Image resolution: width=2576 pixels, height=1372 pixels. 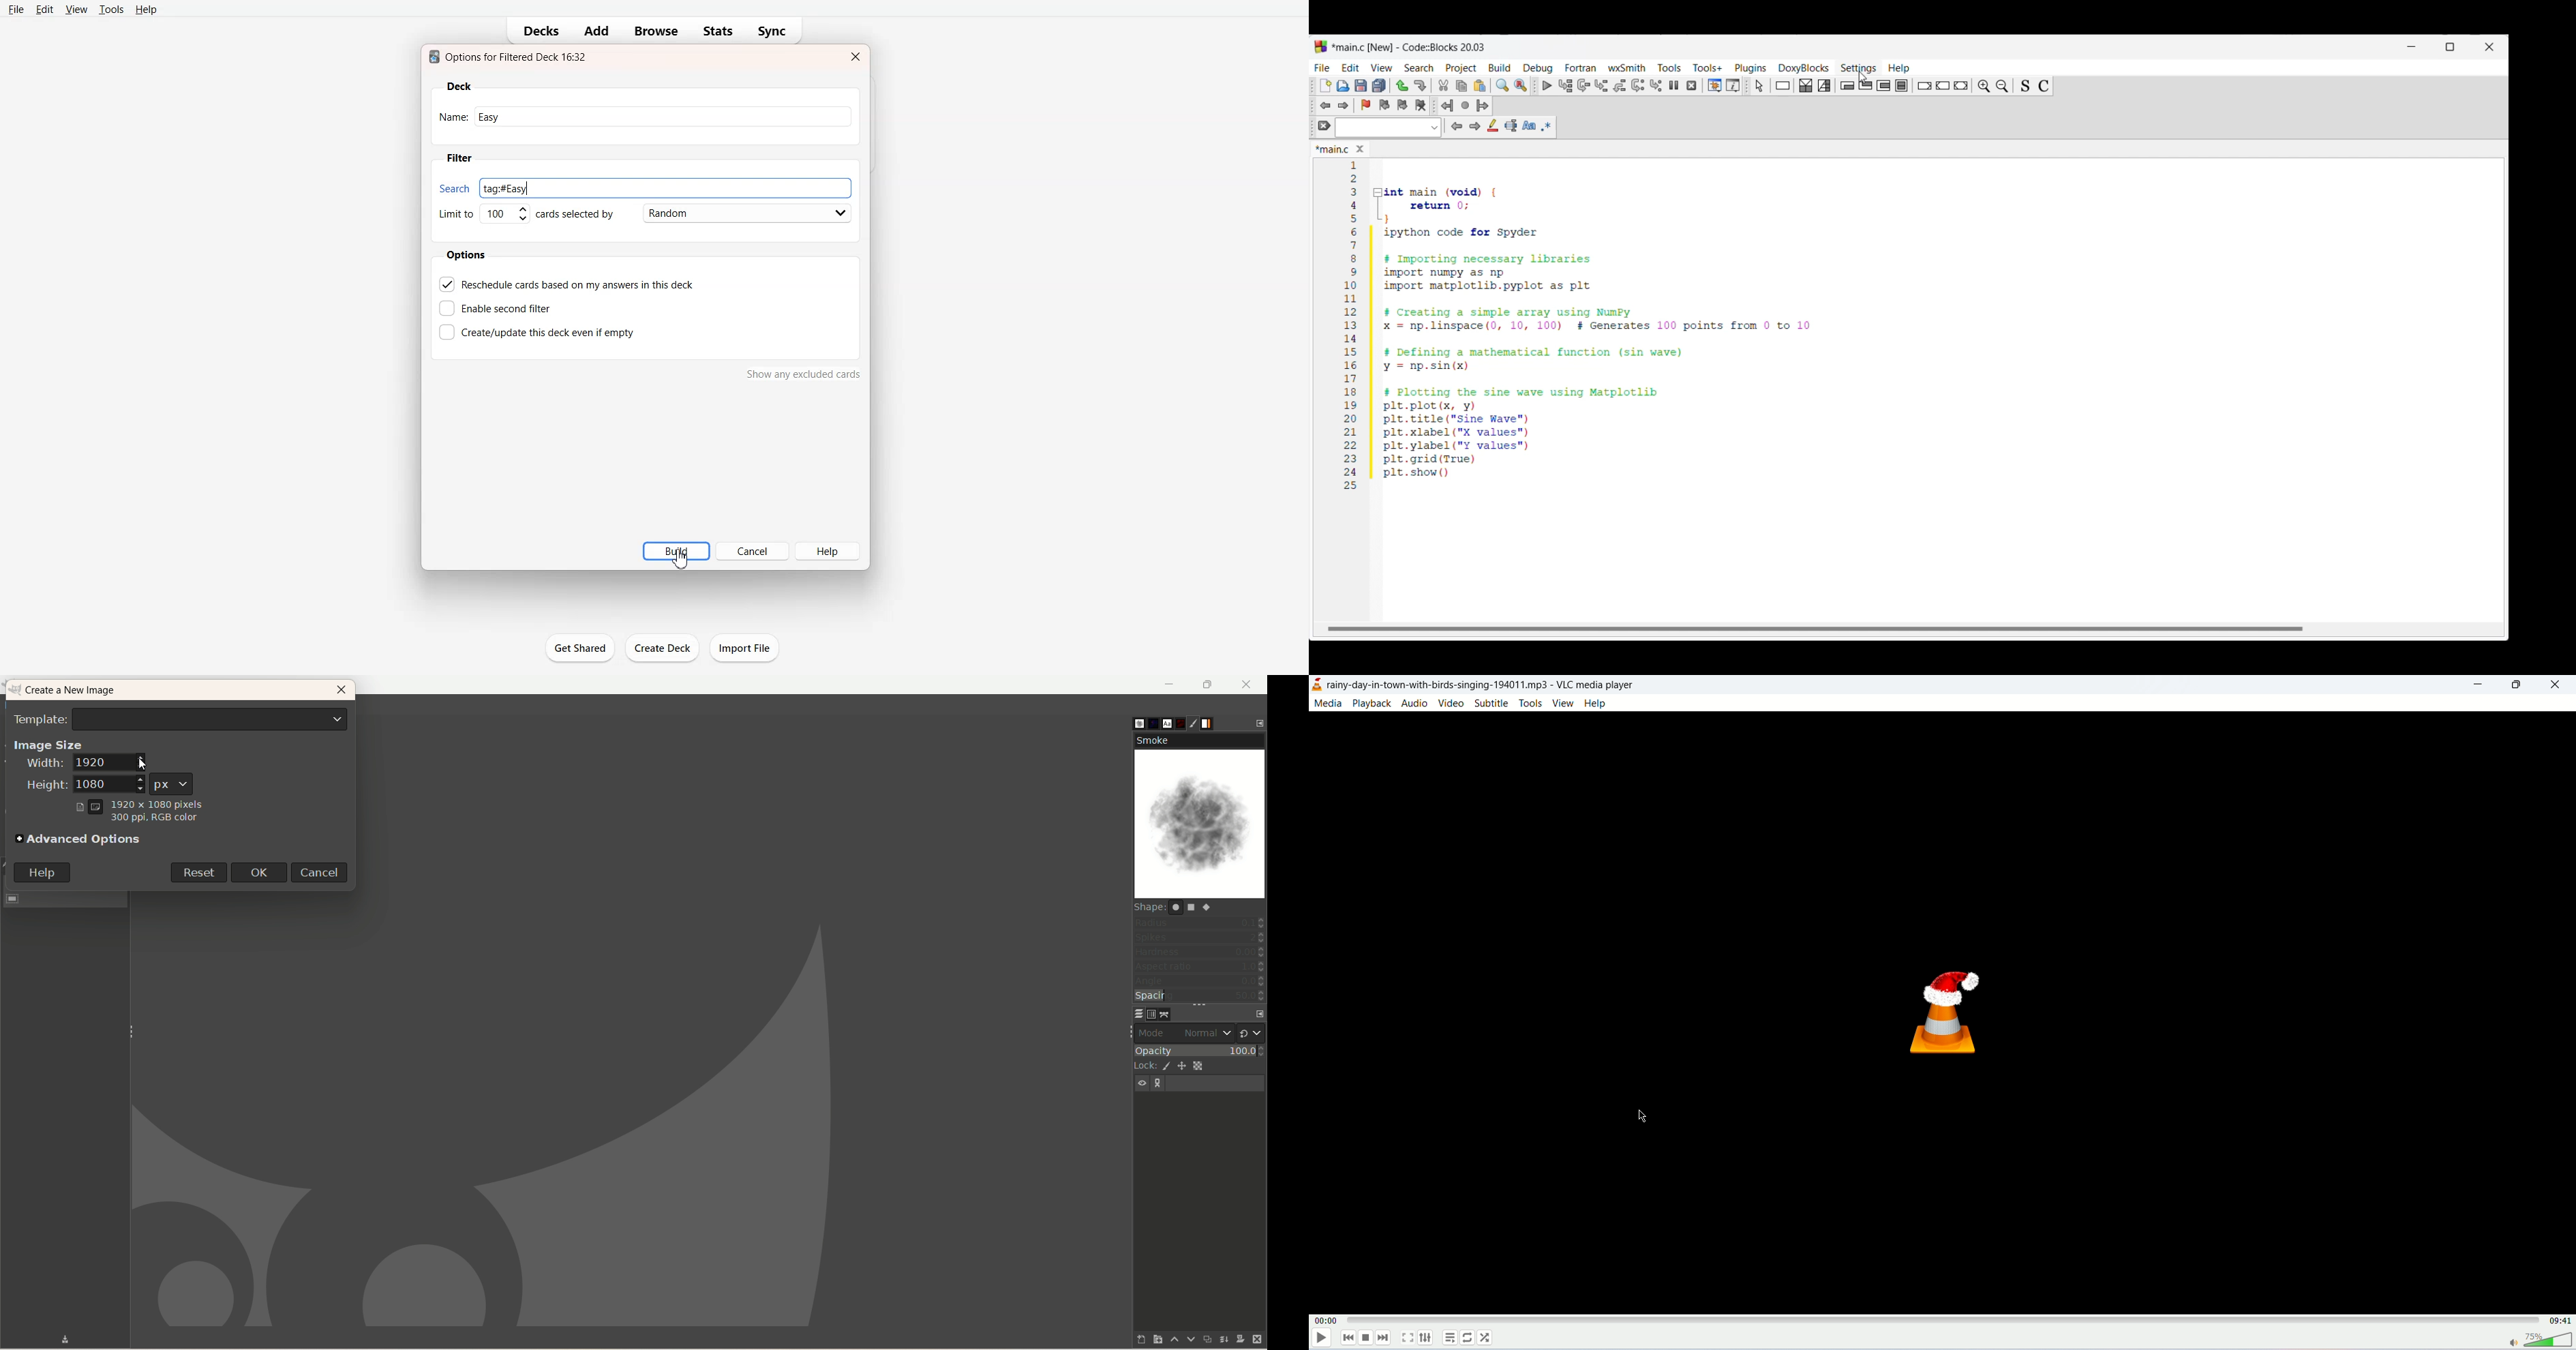 I want to click on total time, so click(x=2560, y=1321).